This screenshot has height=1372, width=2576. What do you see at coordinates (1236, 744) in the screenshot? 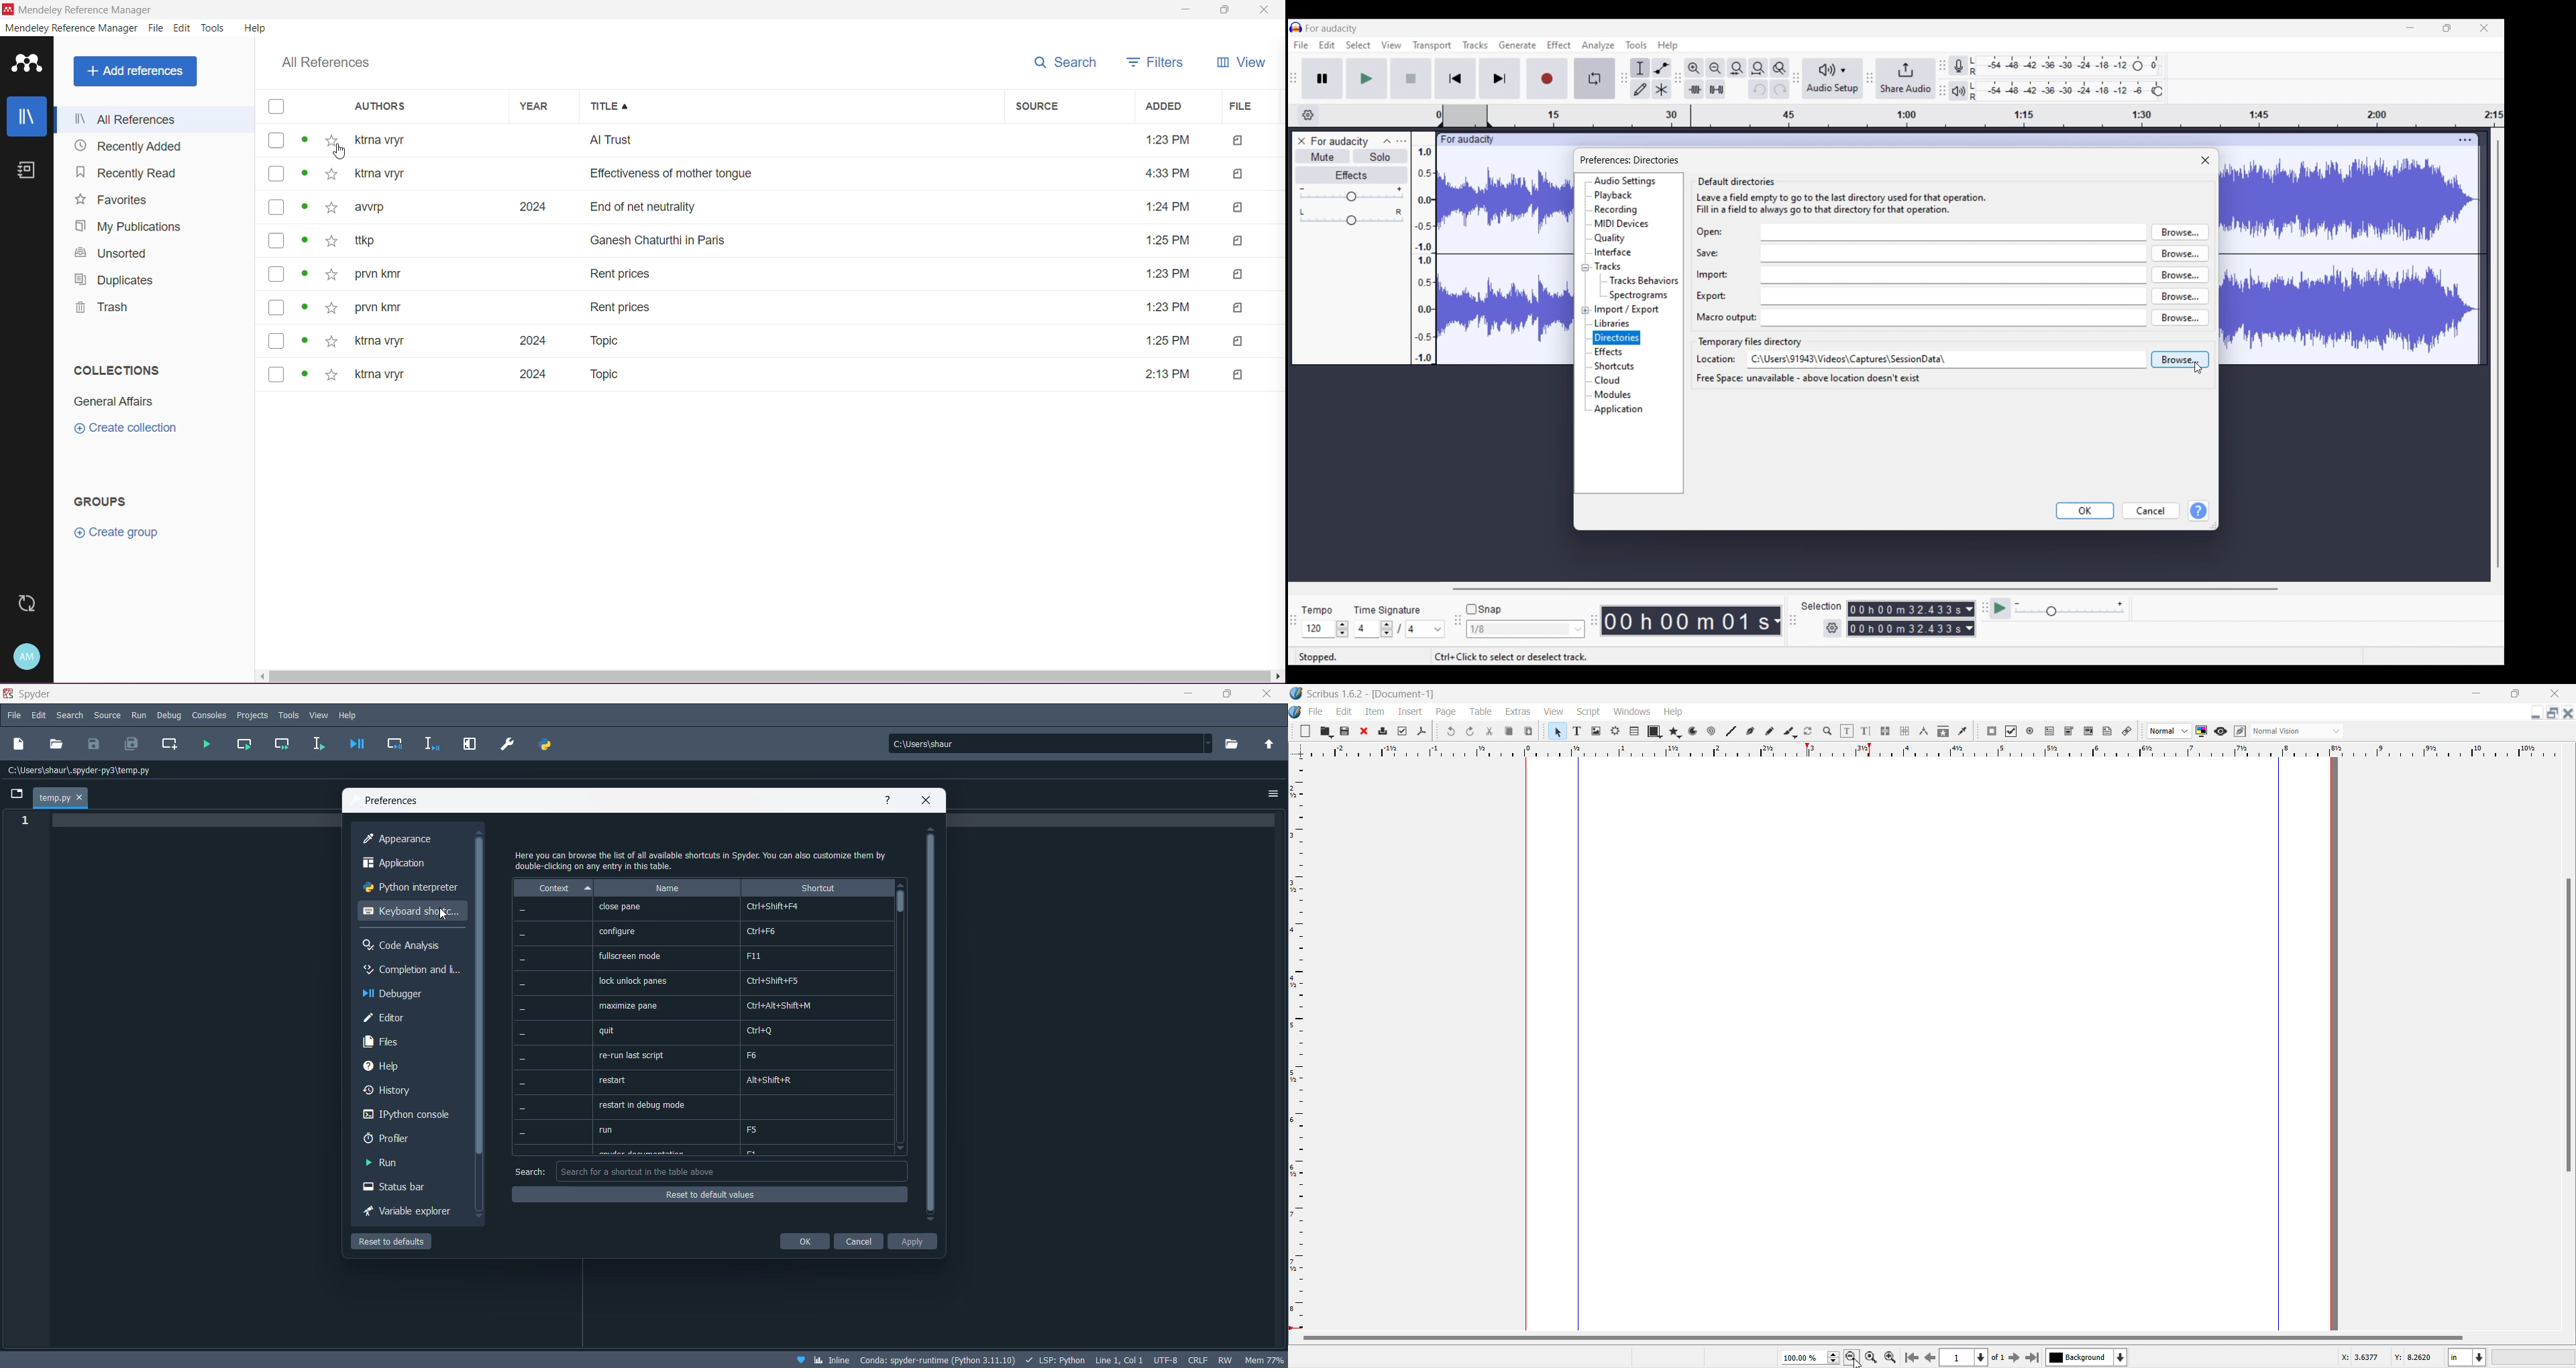
I see `working directory` at bounding box center [1236, 744].